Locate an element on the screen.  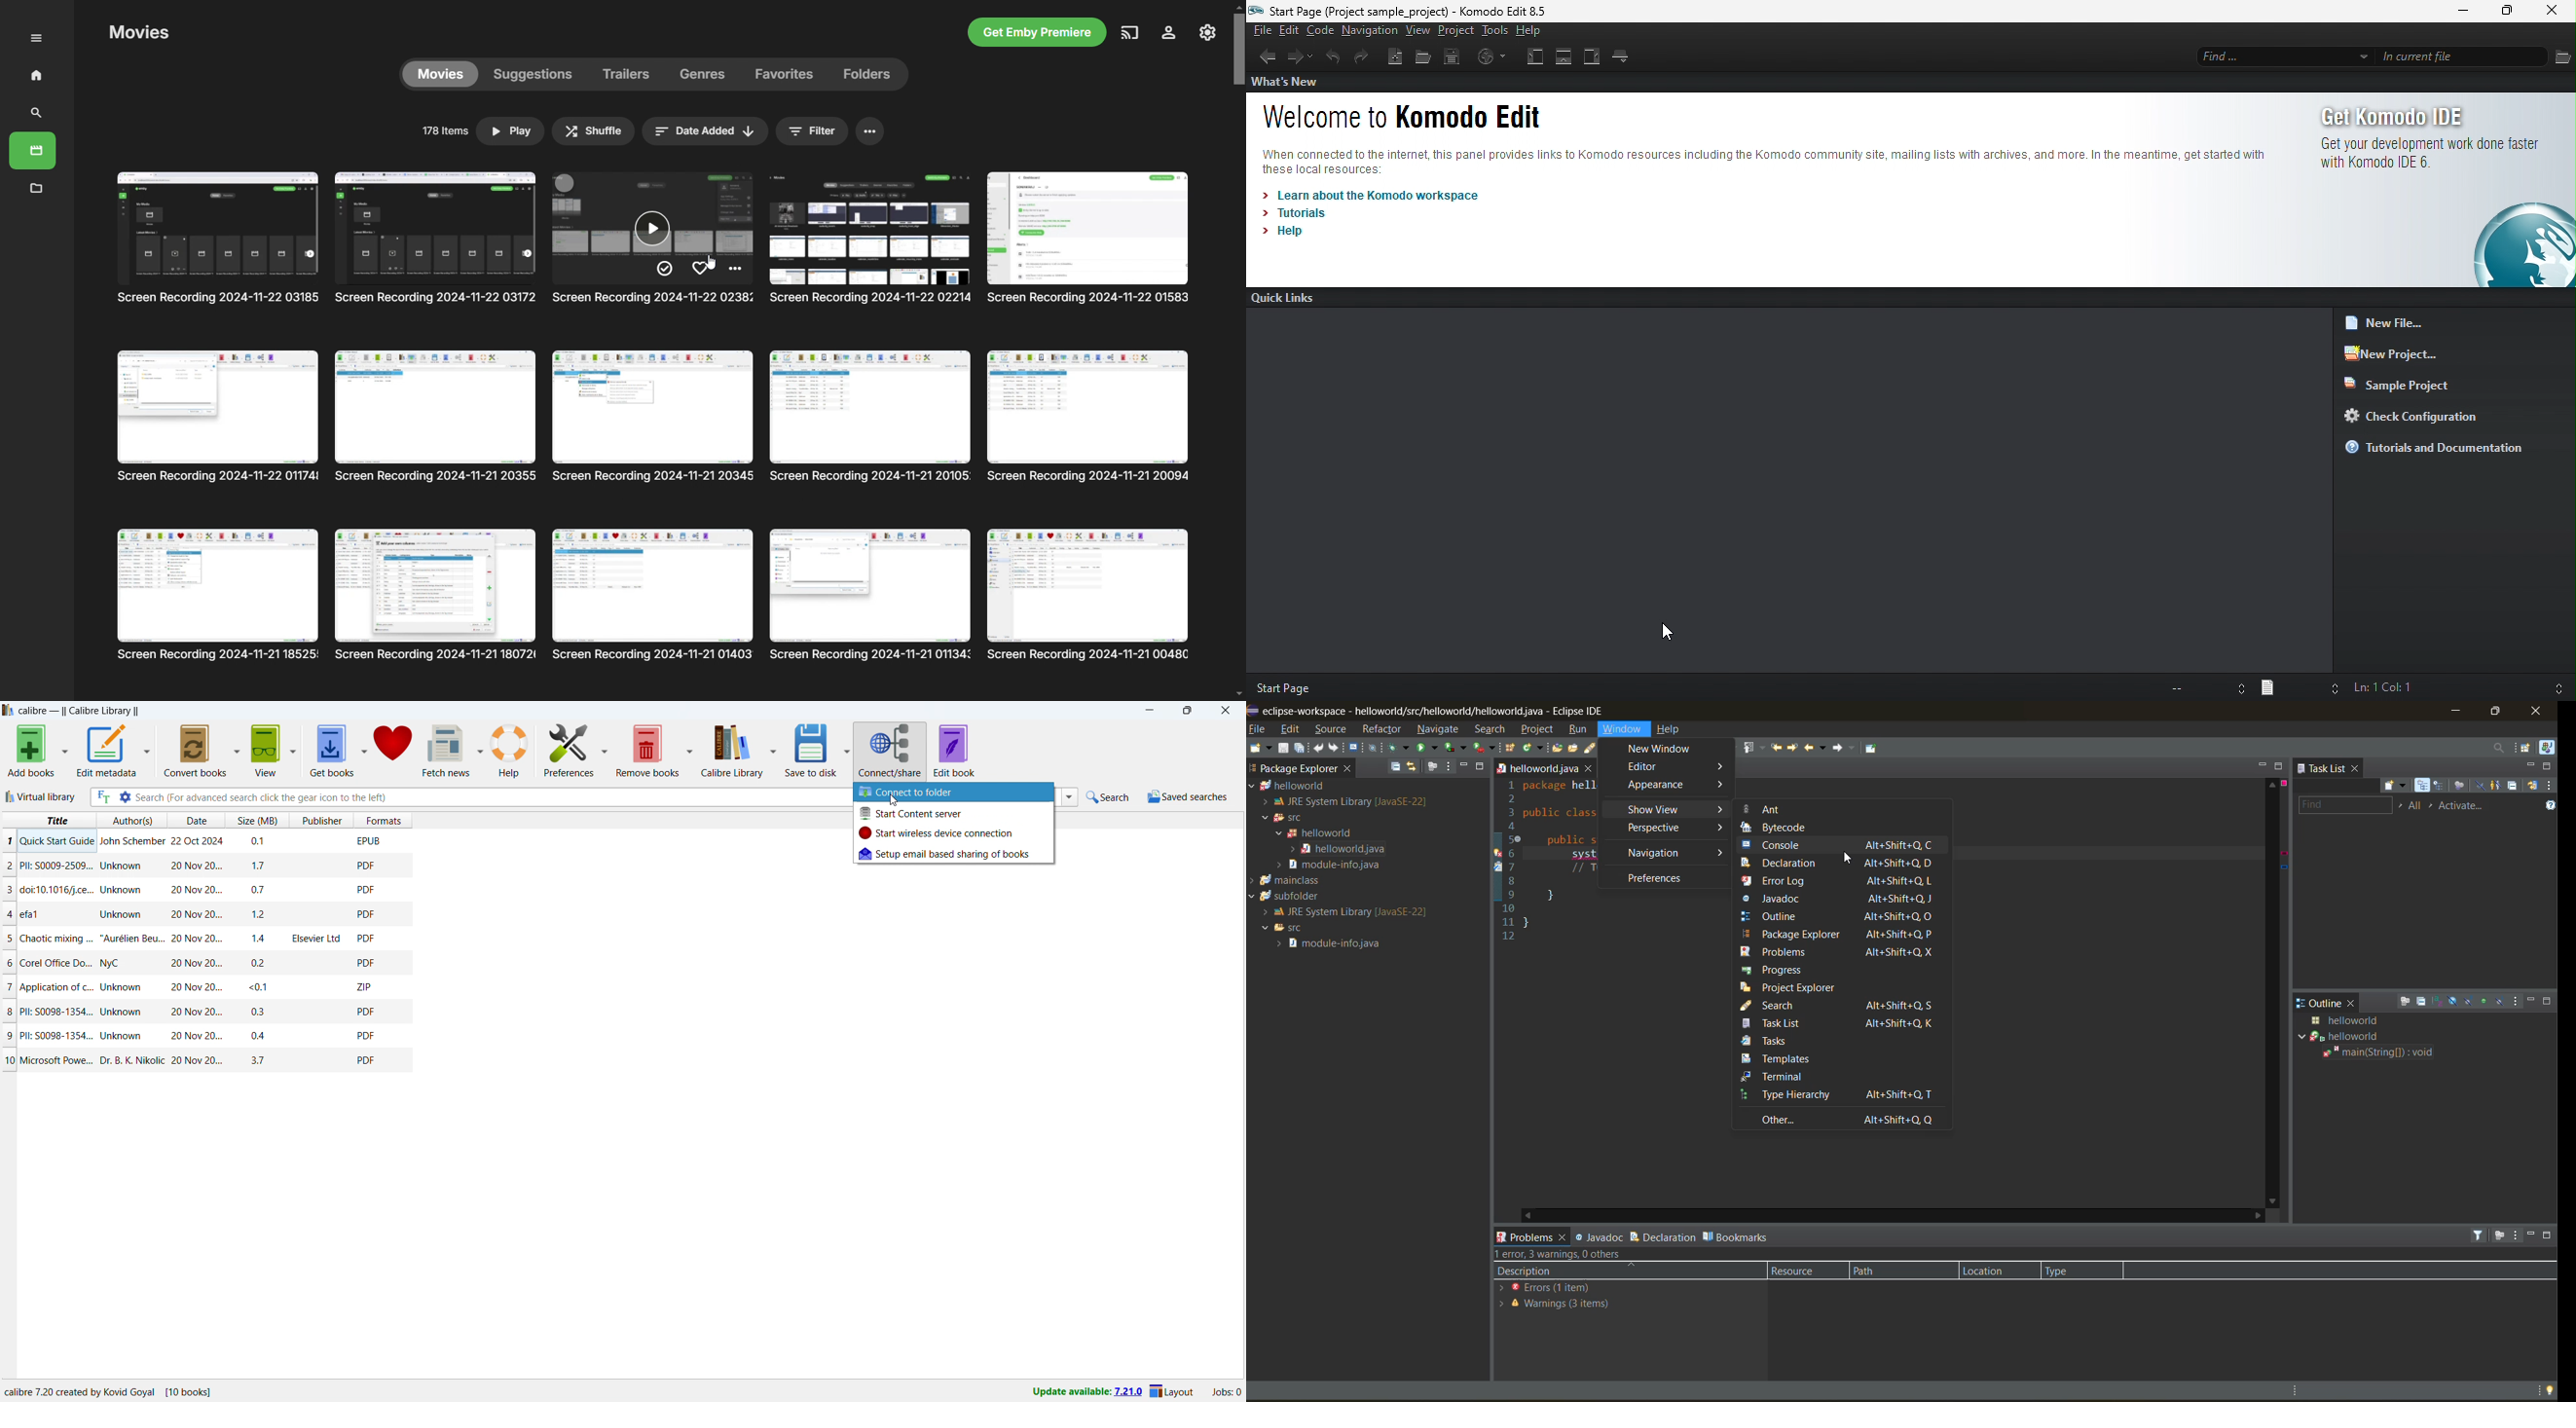
movies is located at coordinates (443, 75).